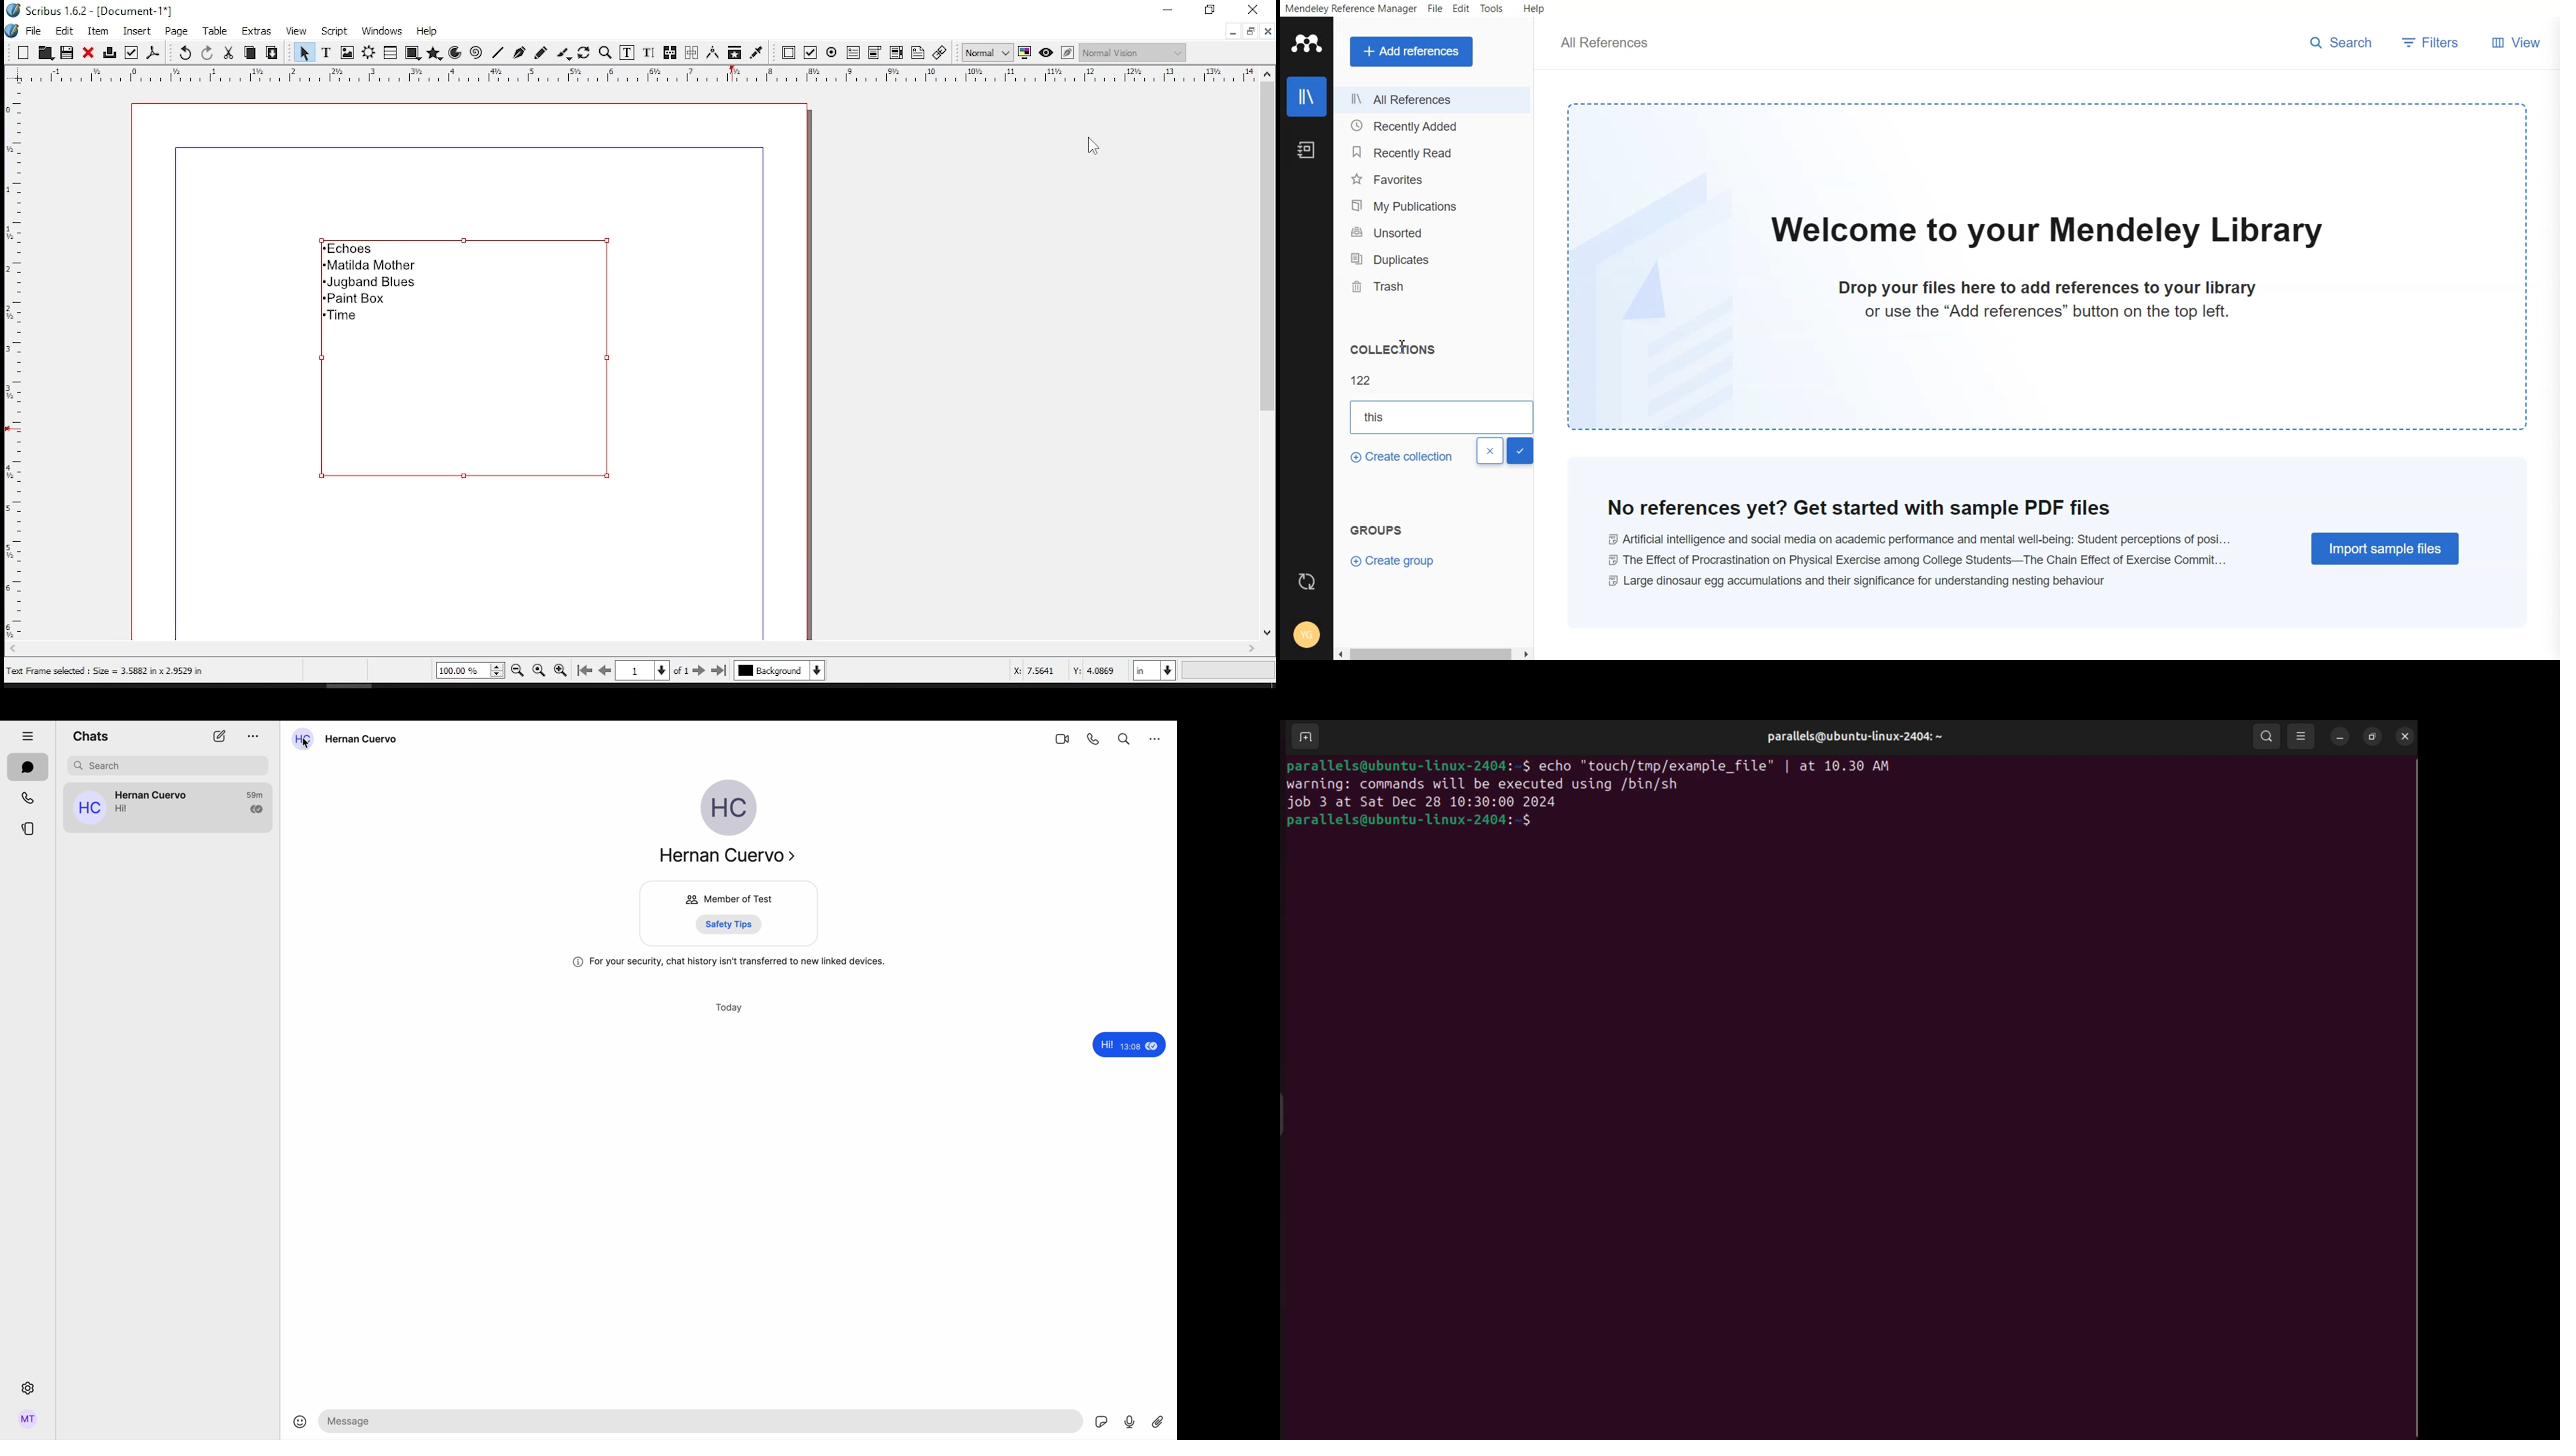 The image size is (2576, 1456). I want to click on videocall, so click(1063, 739).